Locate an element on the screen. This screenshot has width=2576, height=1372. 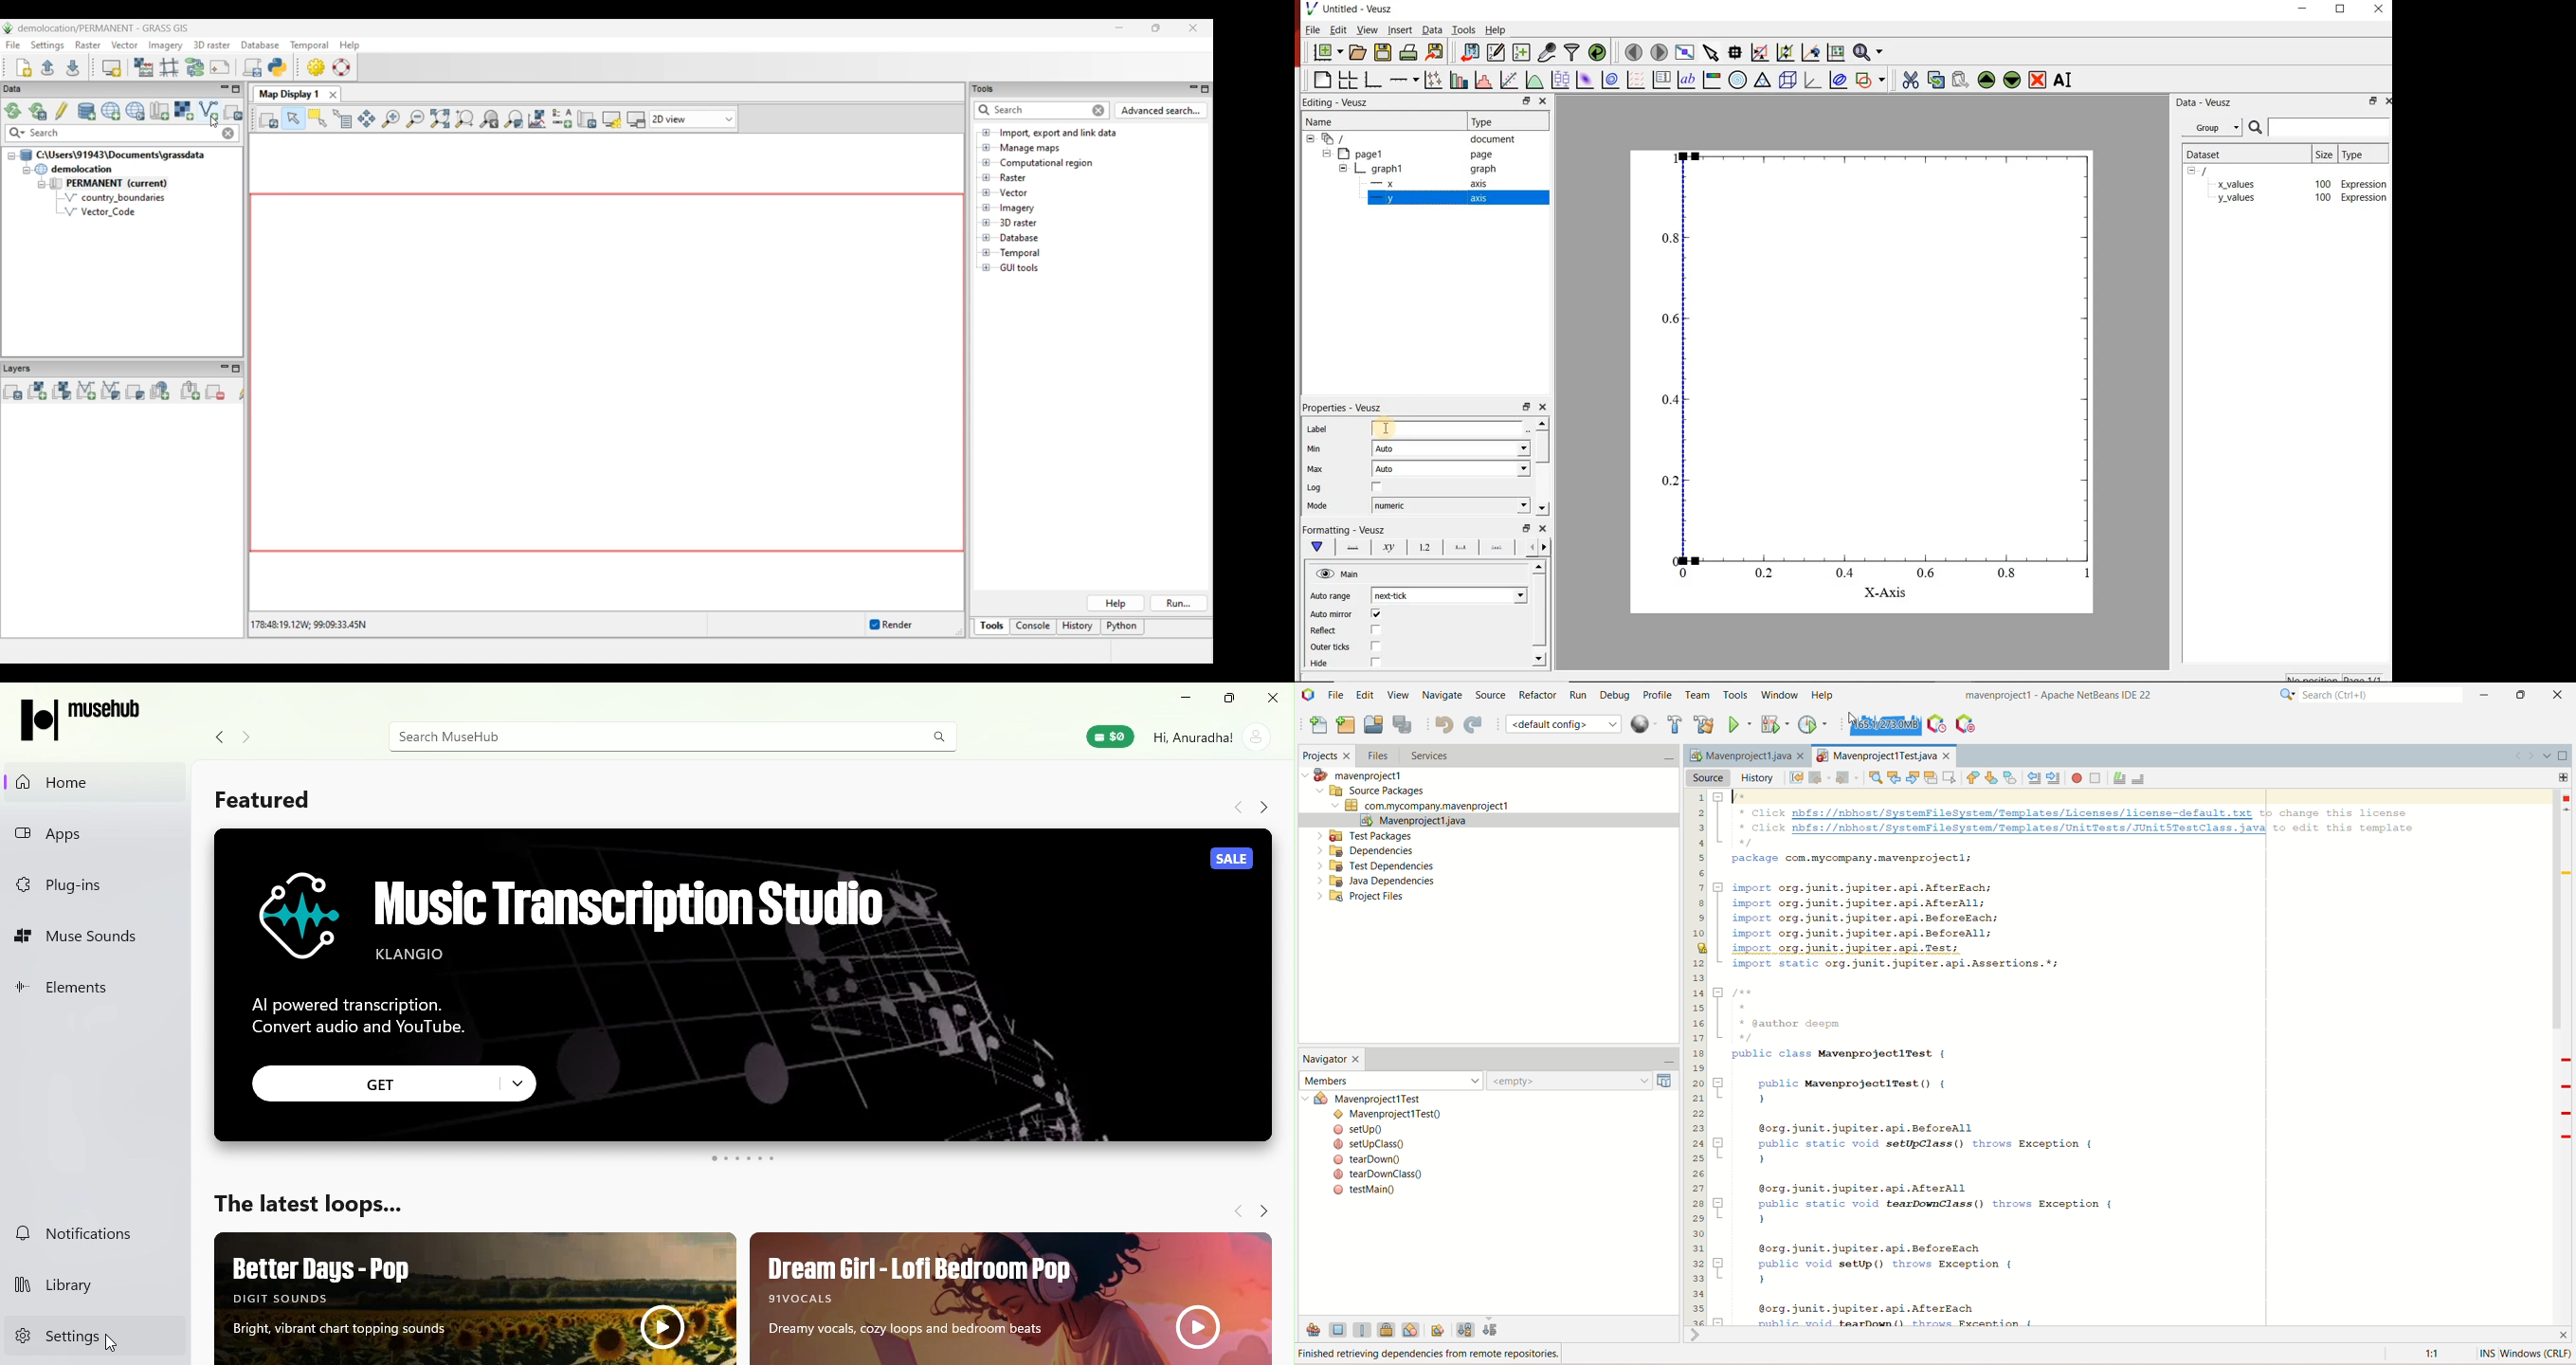
3d graph is located at coordinates (1814, 82).